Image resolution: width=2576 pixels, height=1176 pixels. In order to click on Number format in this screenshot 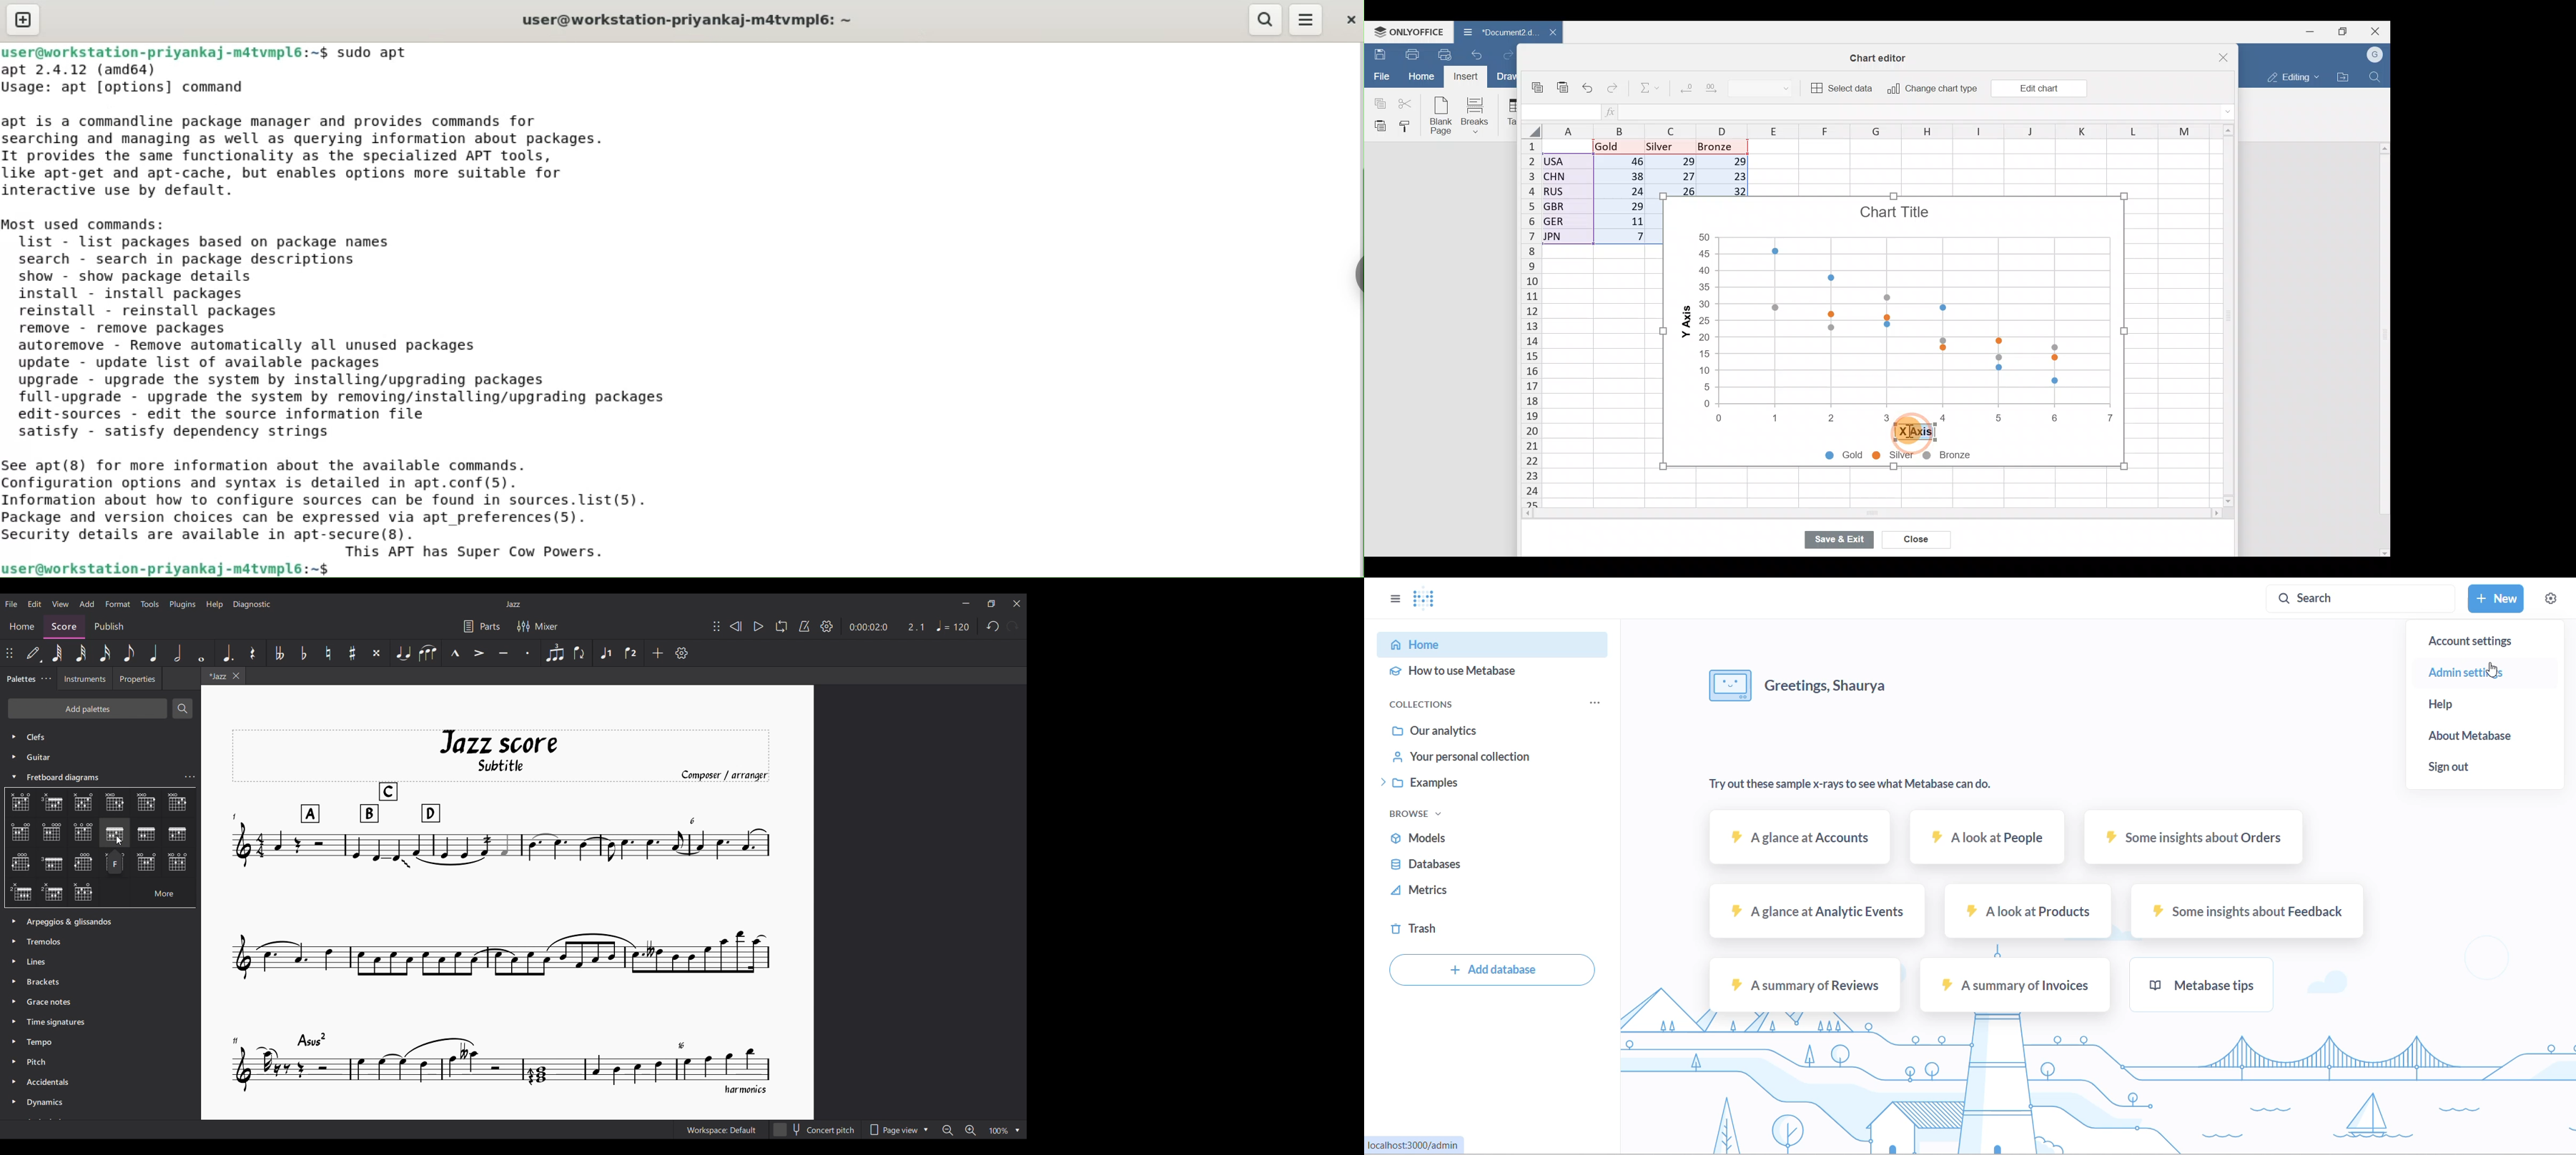, I will do `click(1769, 89)`.